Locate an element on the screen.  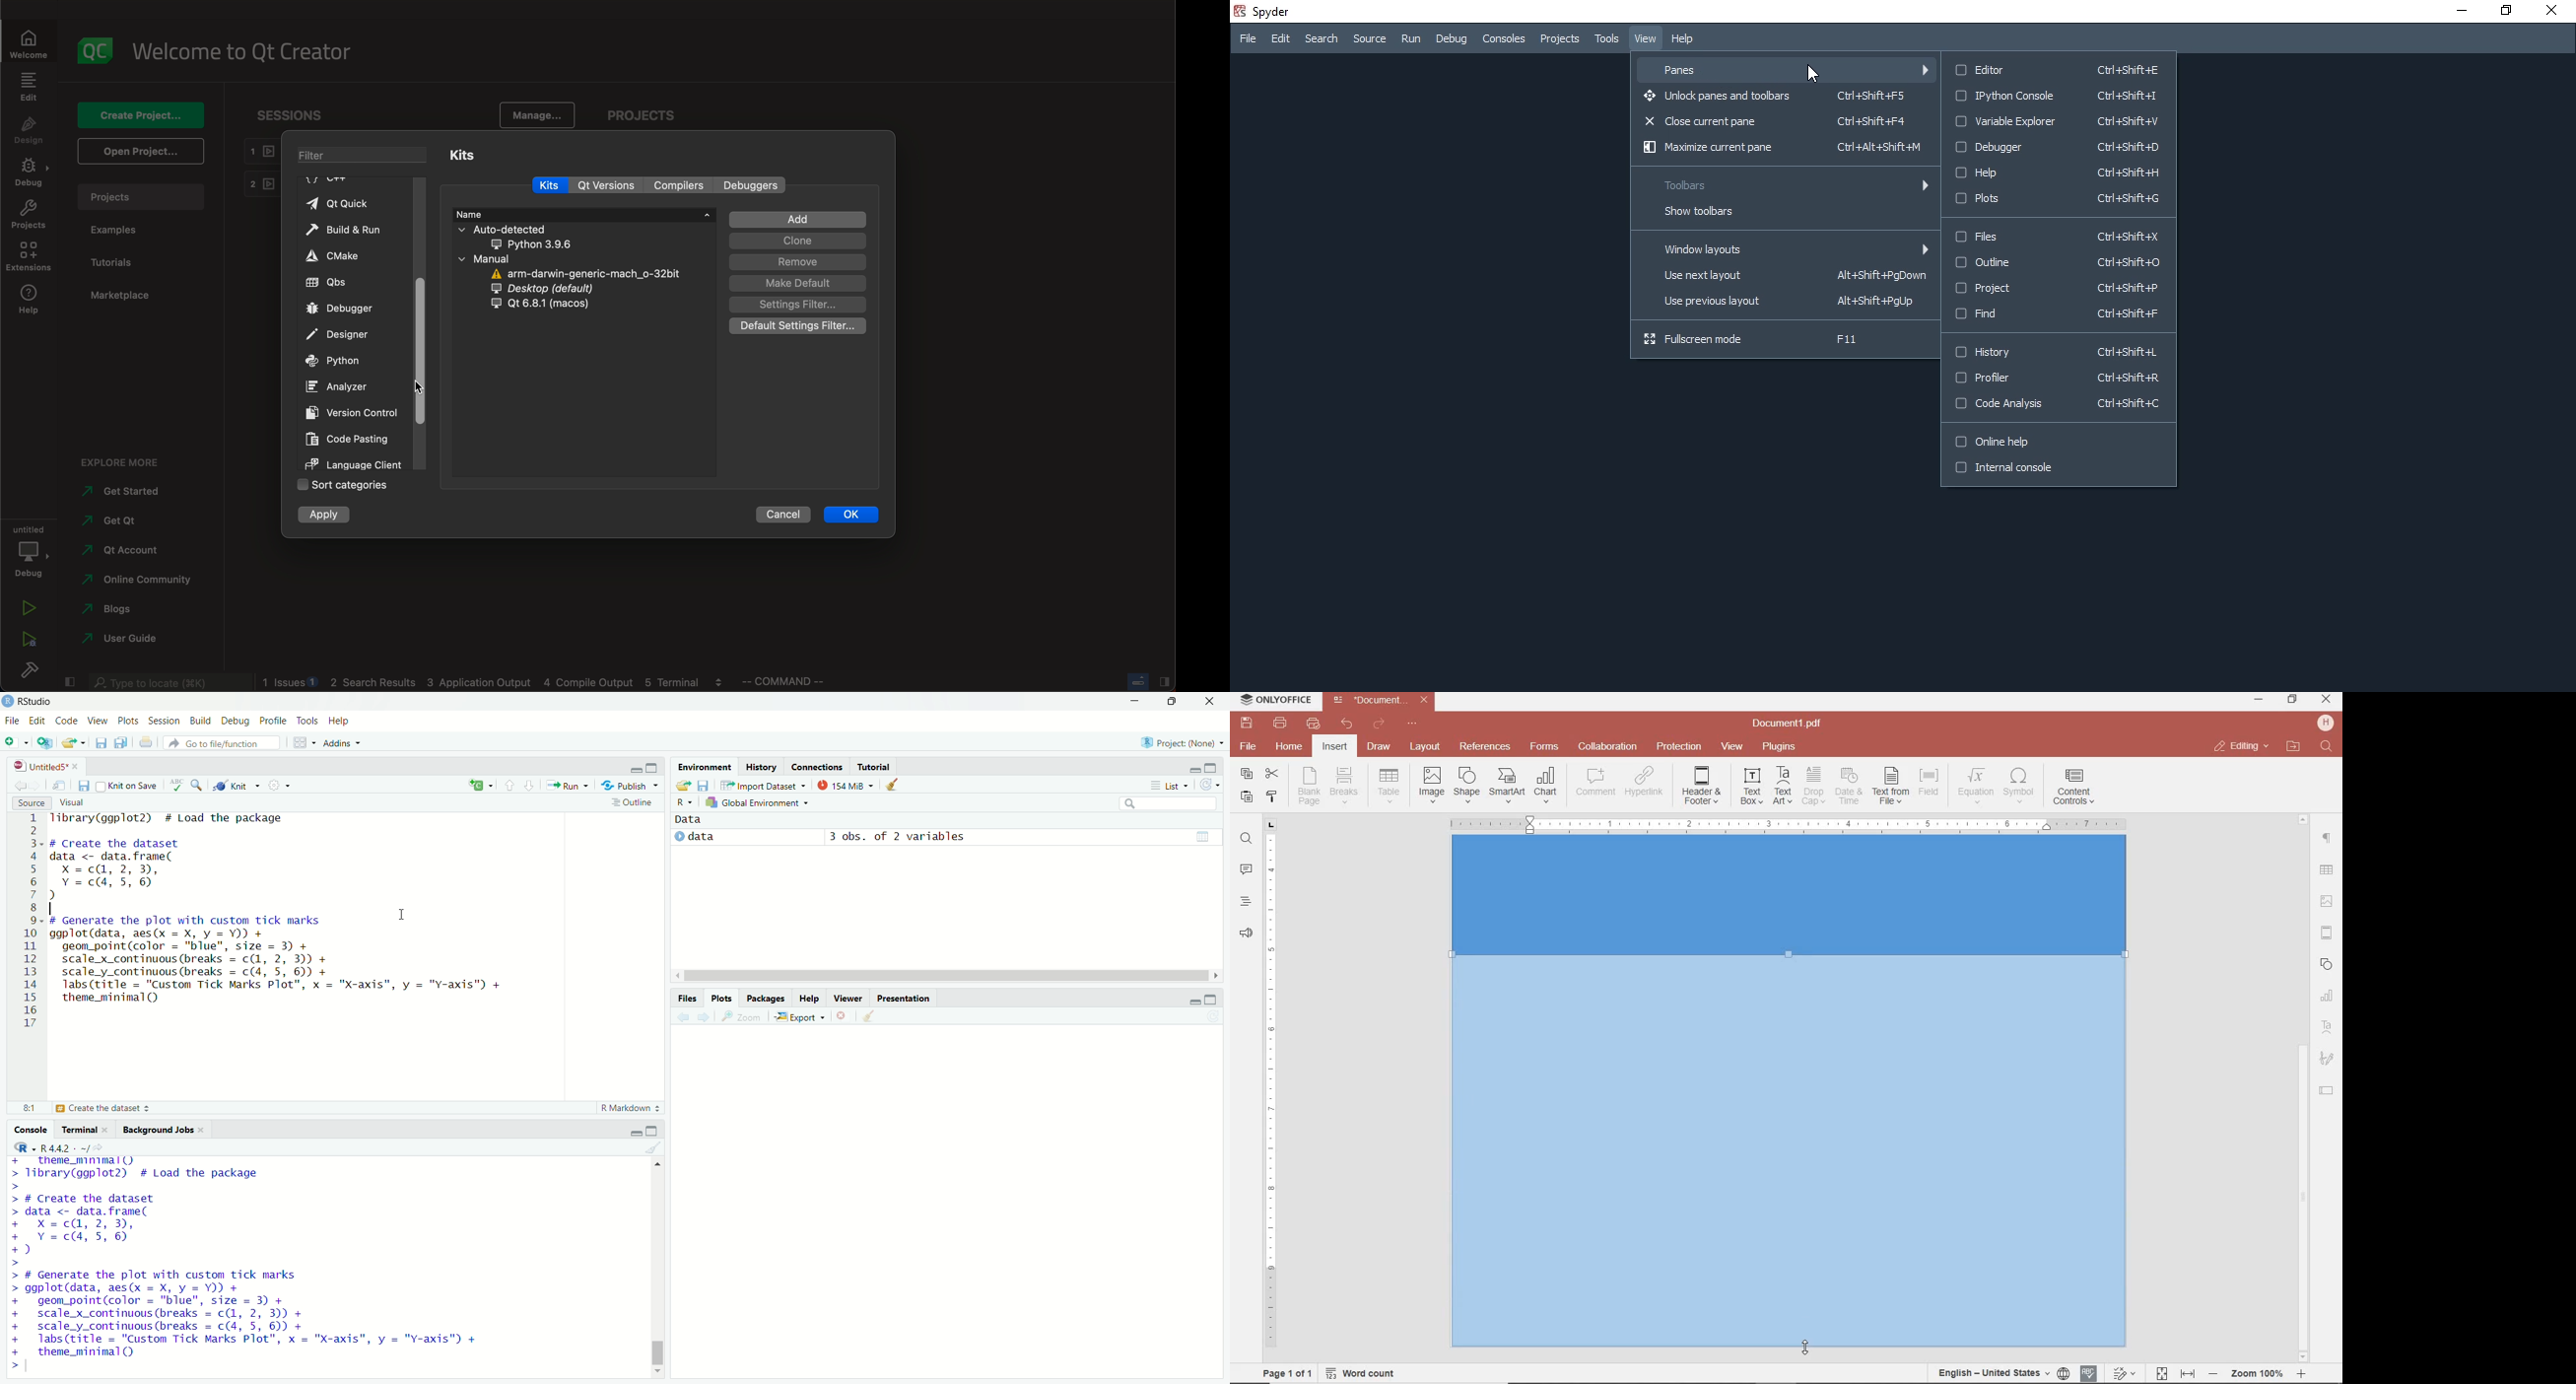
IPython Console is located at coordinates (2061, 96).